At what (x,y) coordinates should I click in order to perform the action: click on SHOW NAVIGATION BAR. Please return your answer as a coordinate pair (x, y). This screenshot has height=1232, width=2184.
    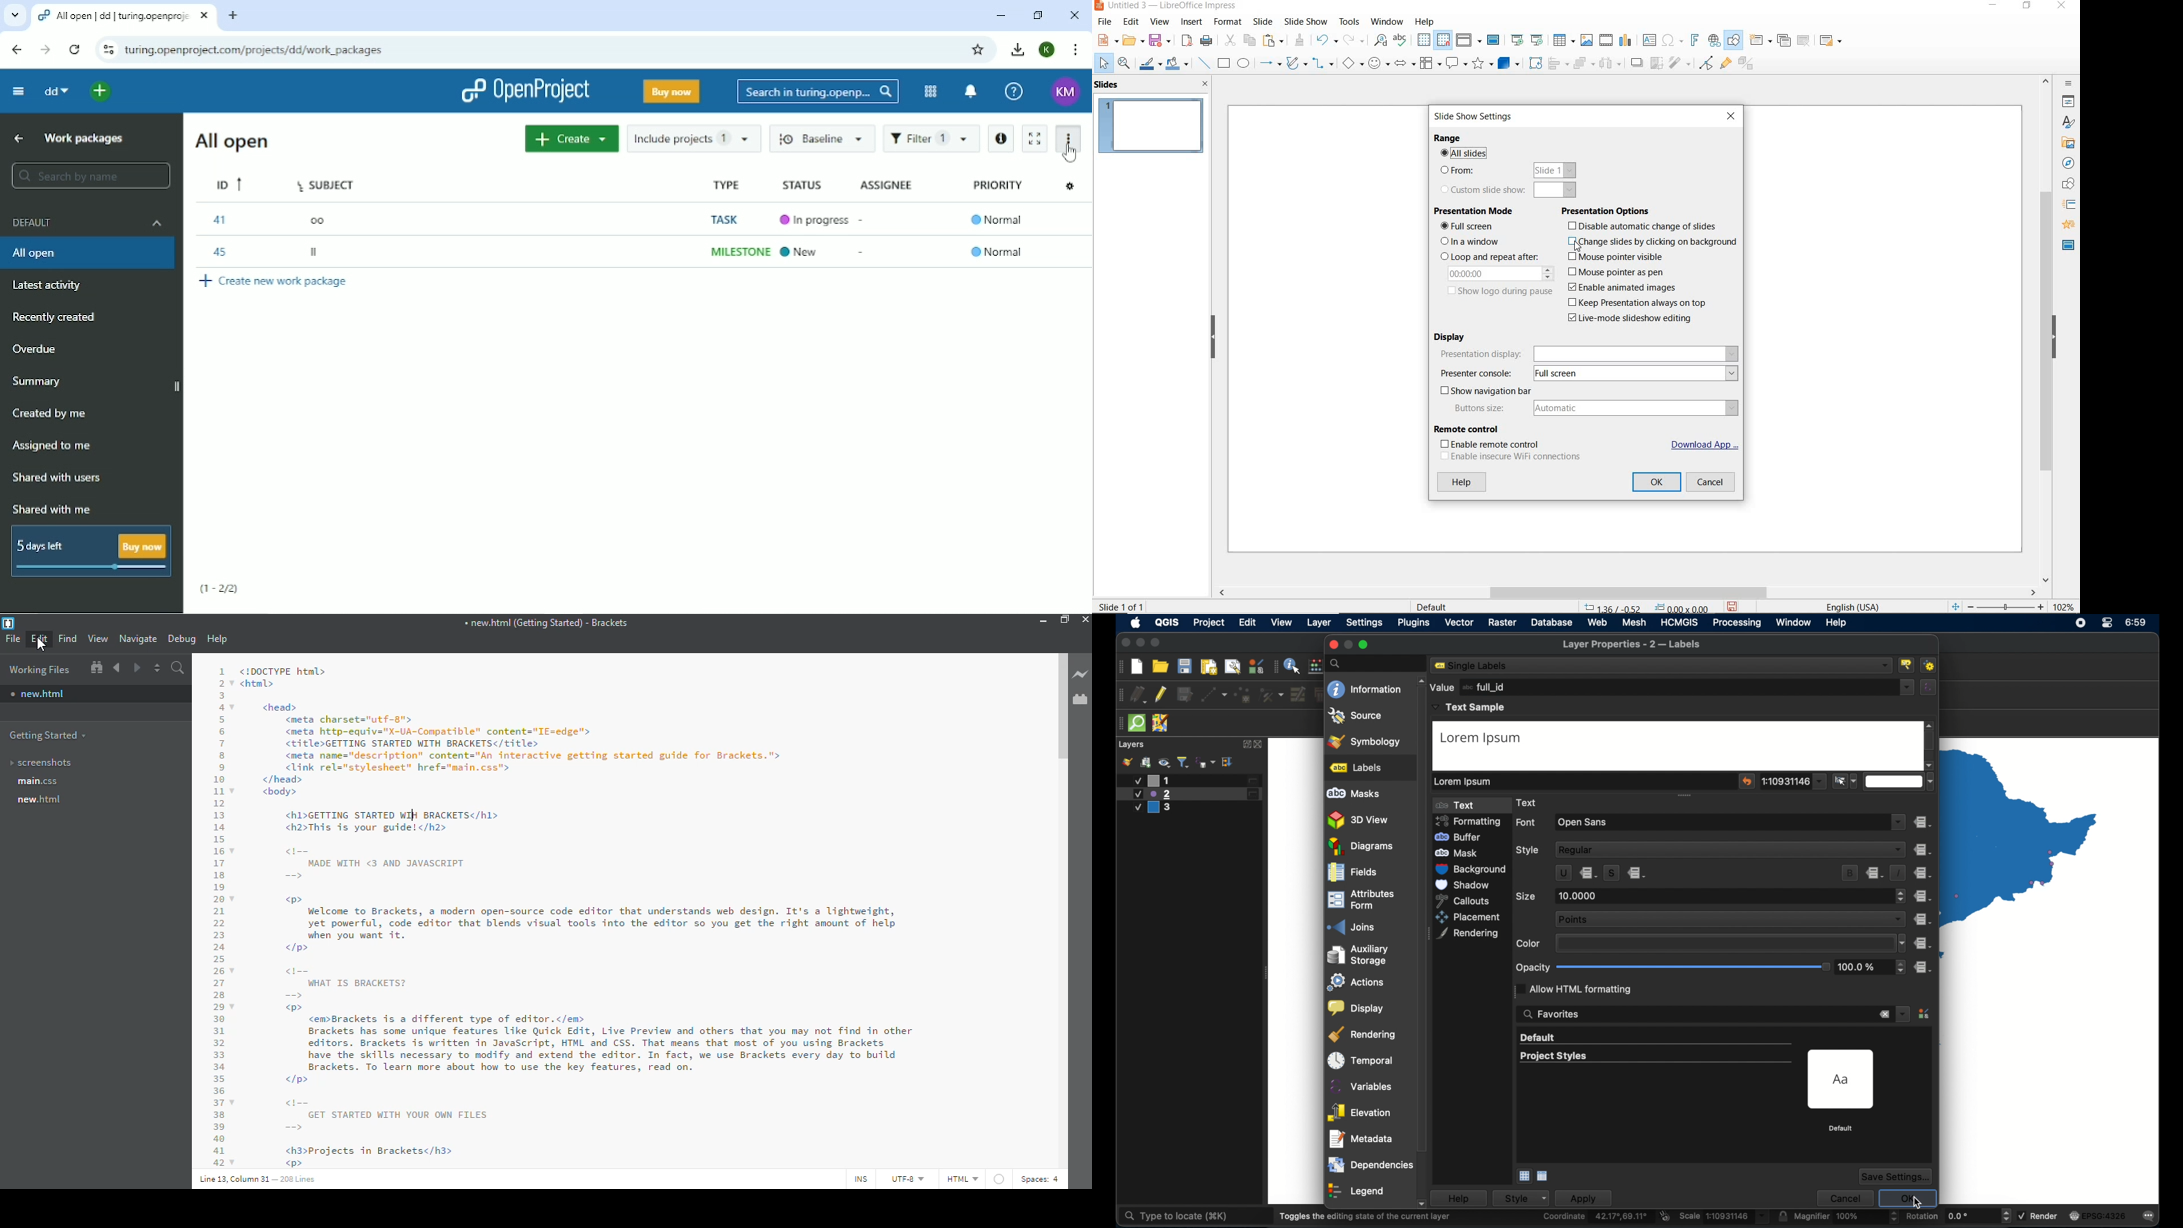
    Looking at the image, I should click on (1488, 391).